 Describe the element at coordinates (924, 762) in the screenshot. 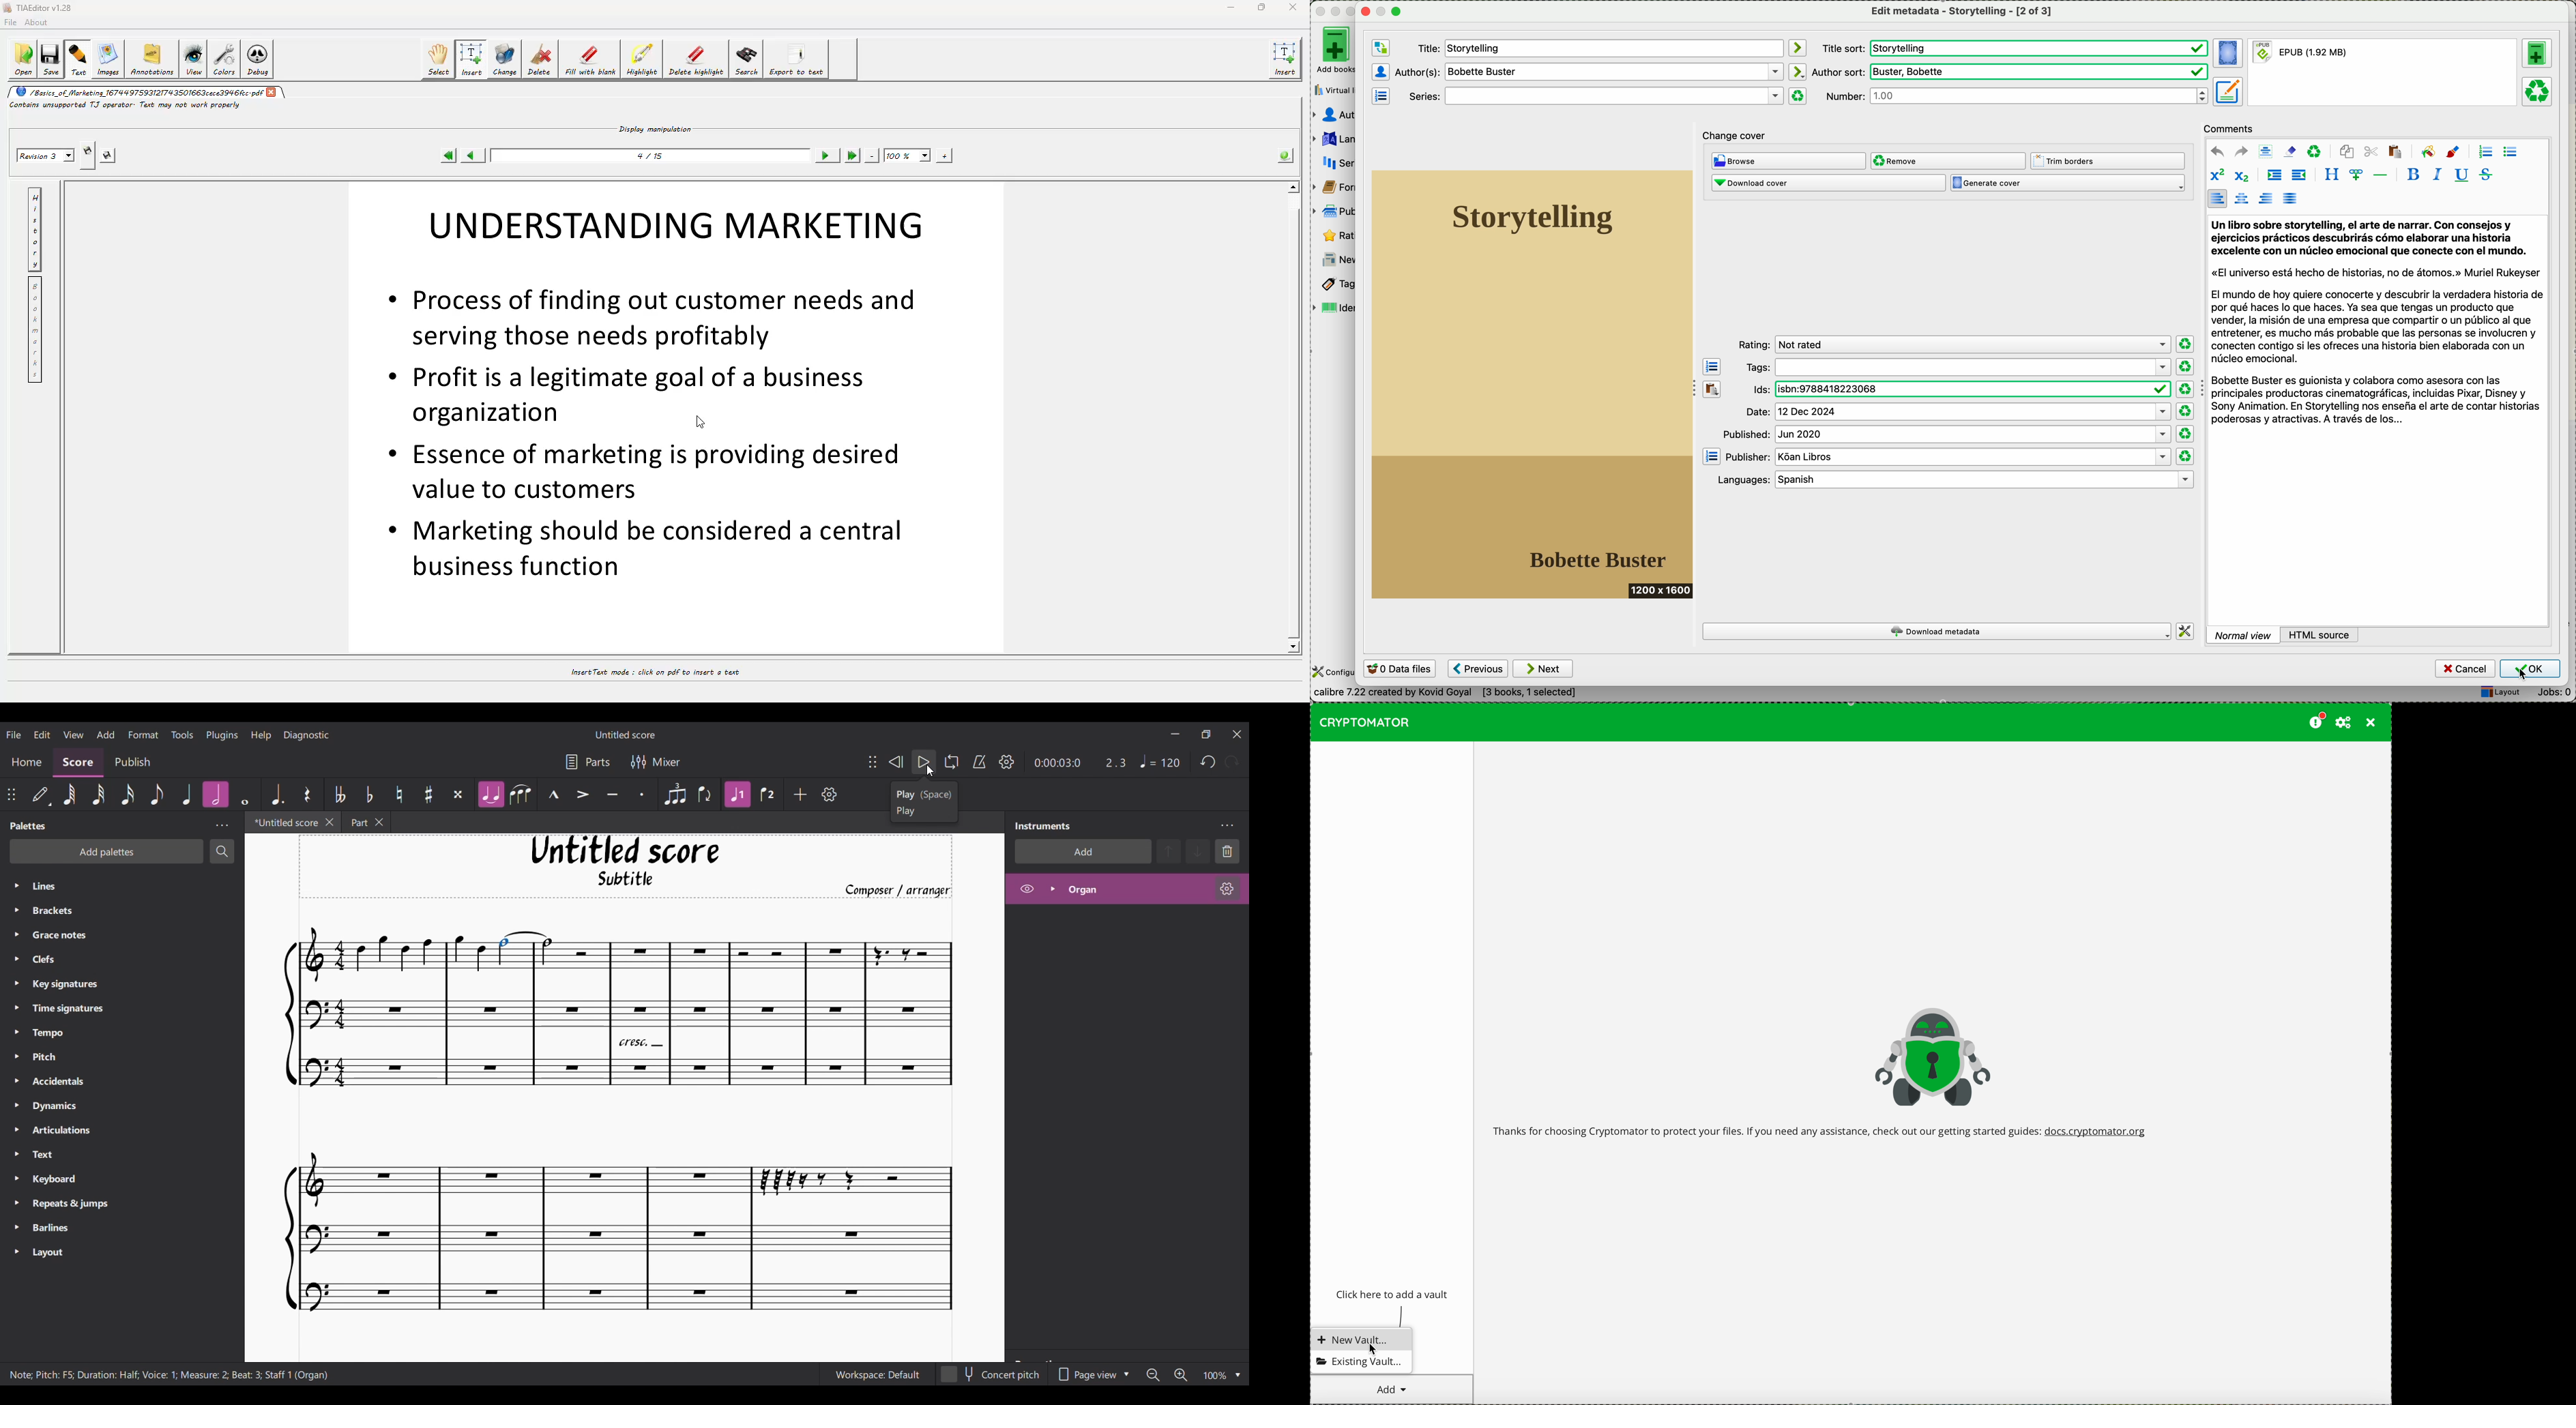

I see `Play` at that location.